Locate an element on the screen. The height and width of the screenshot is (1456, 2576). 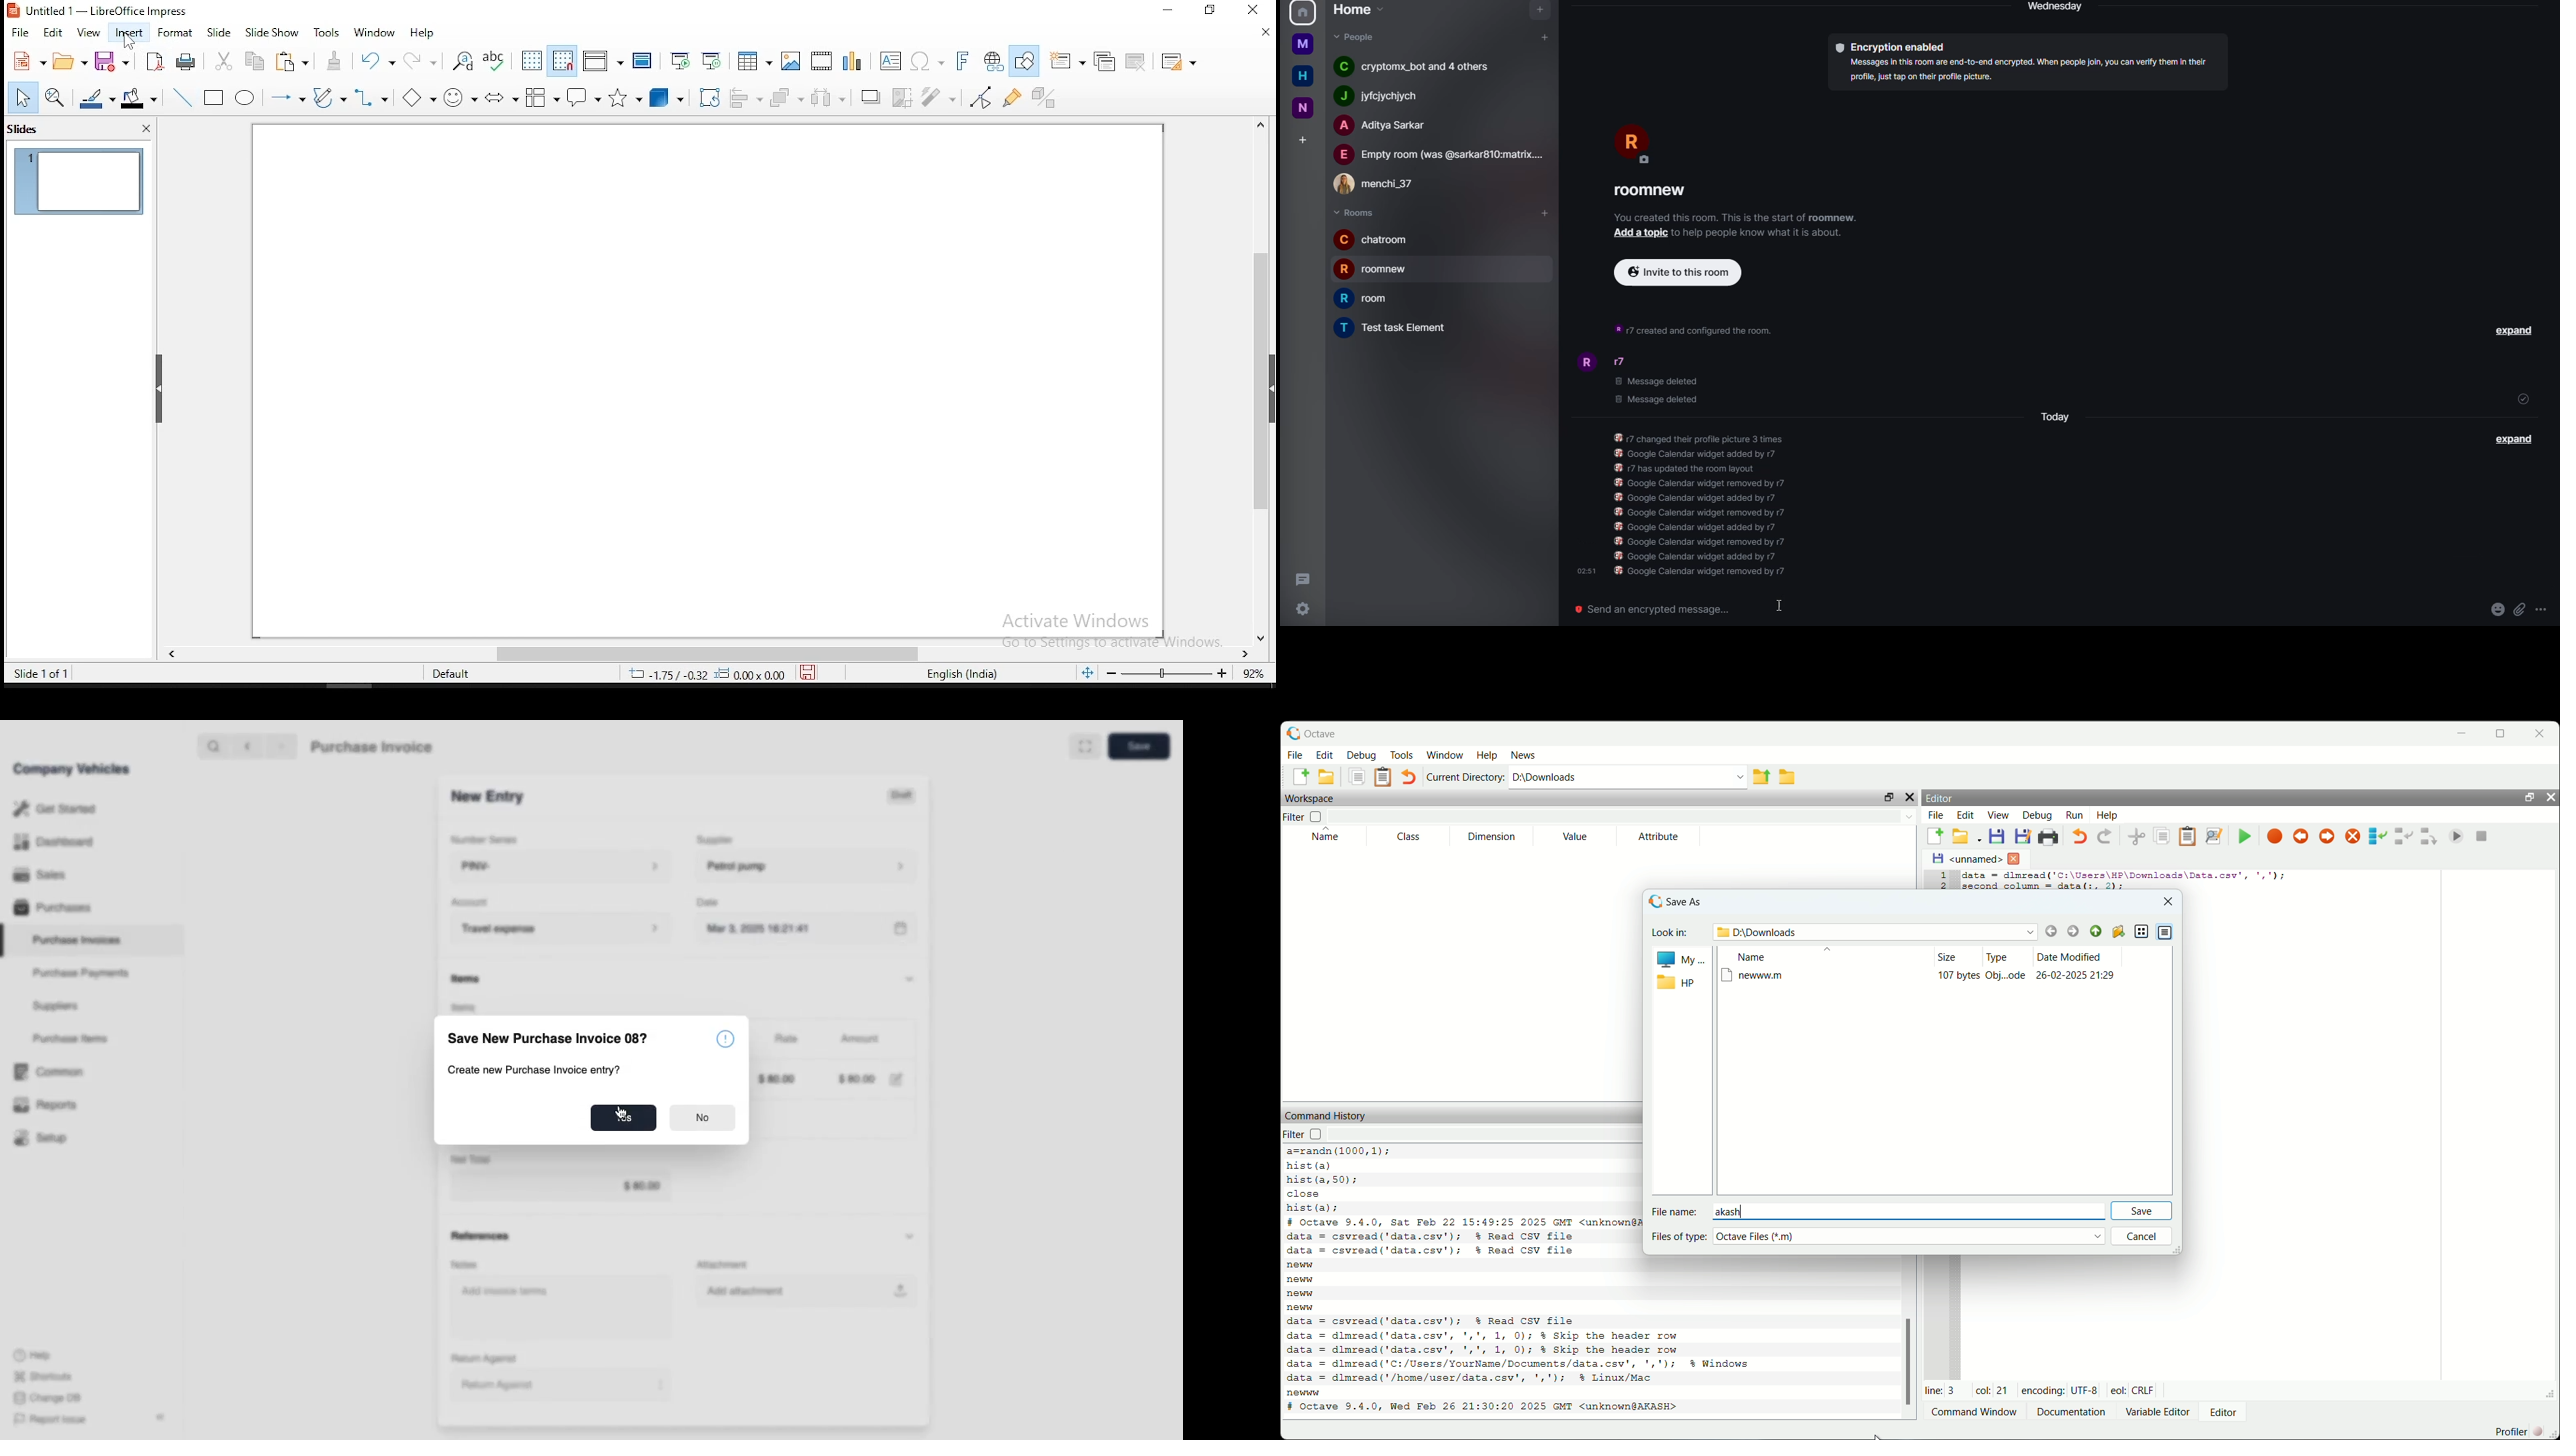
profile is located at coordinates (1301, 13).